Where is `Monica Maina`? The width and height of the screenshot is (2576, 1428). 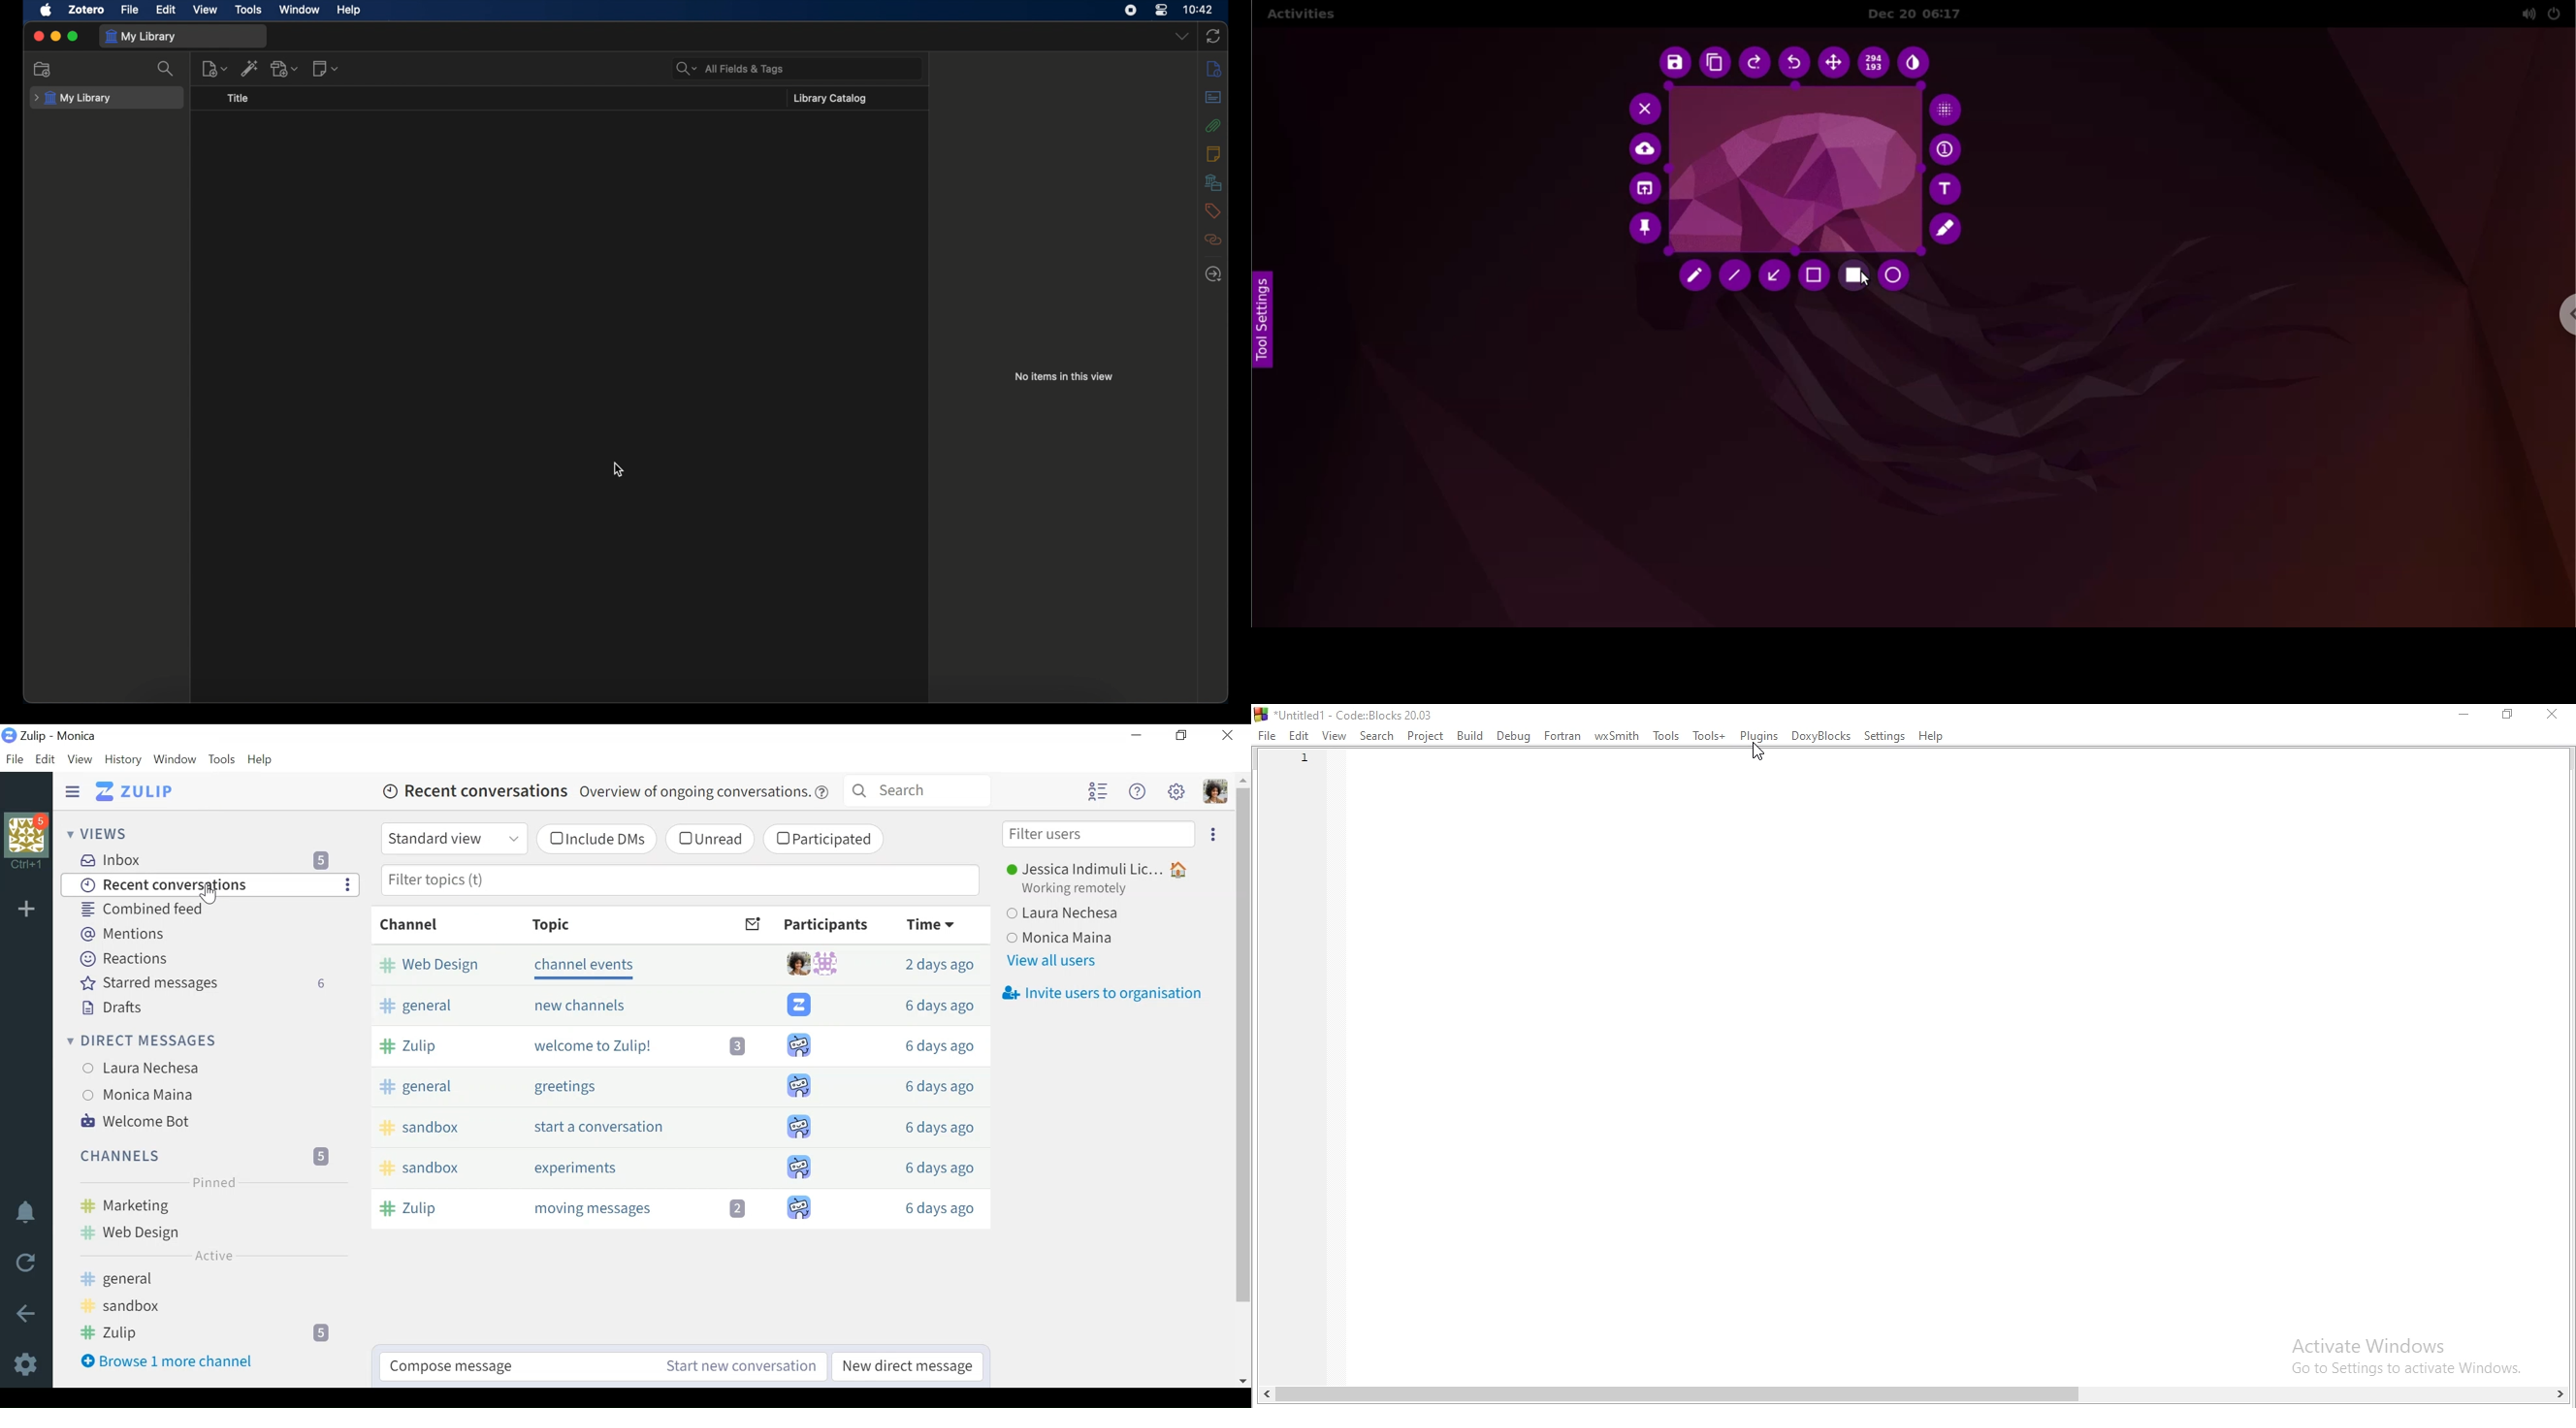
Monica Maina is located at coordinates (154, 1094).